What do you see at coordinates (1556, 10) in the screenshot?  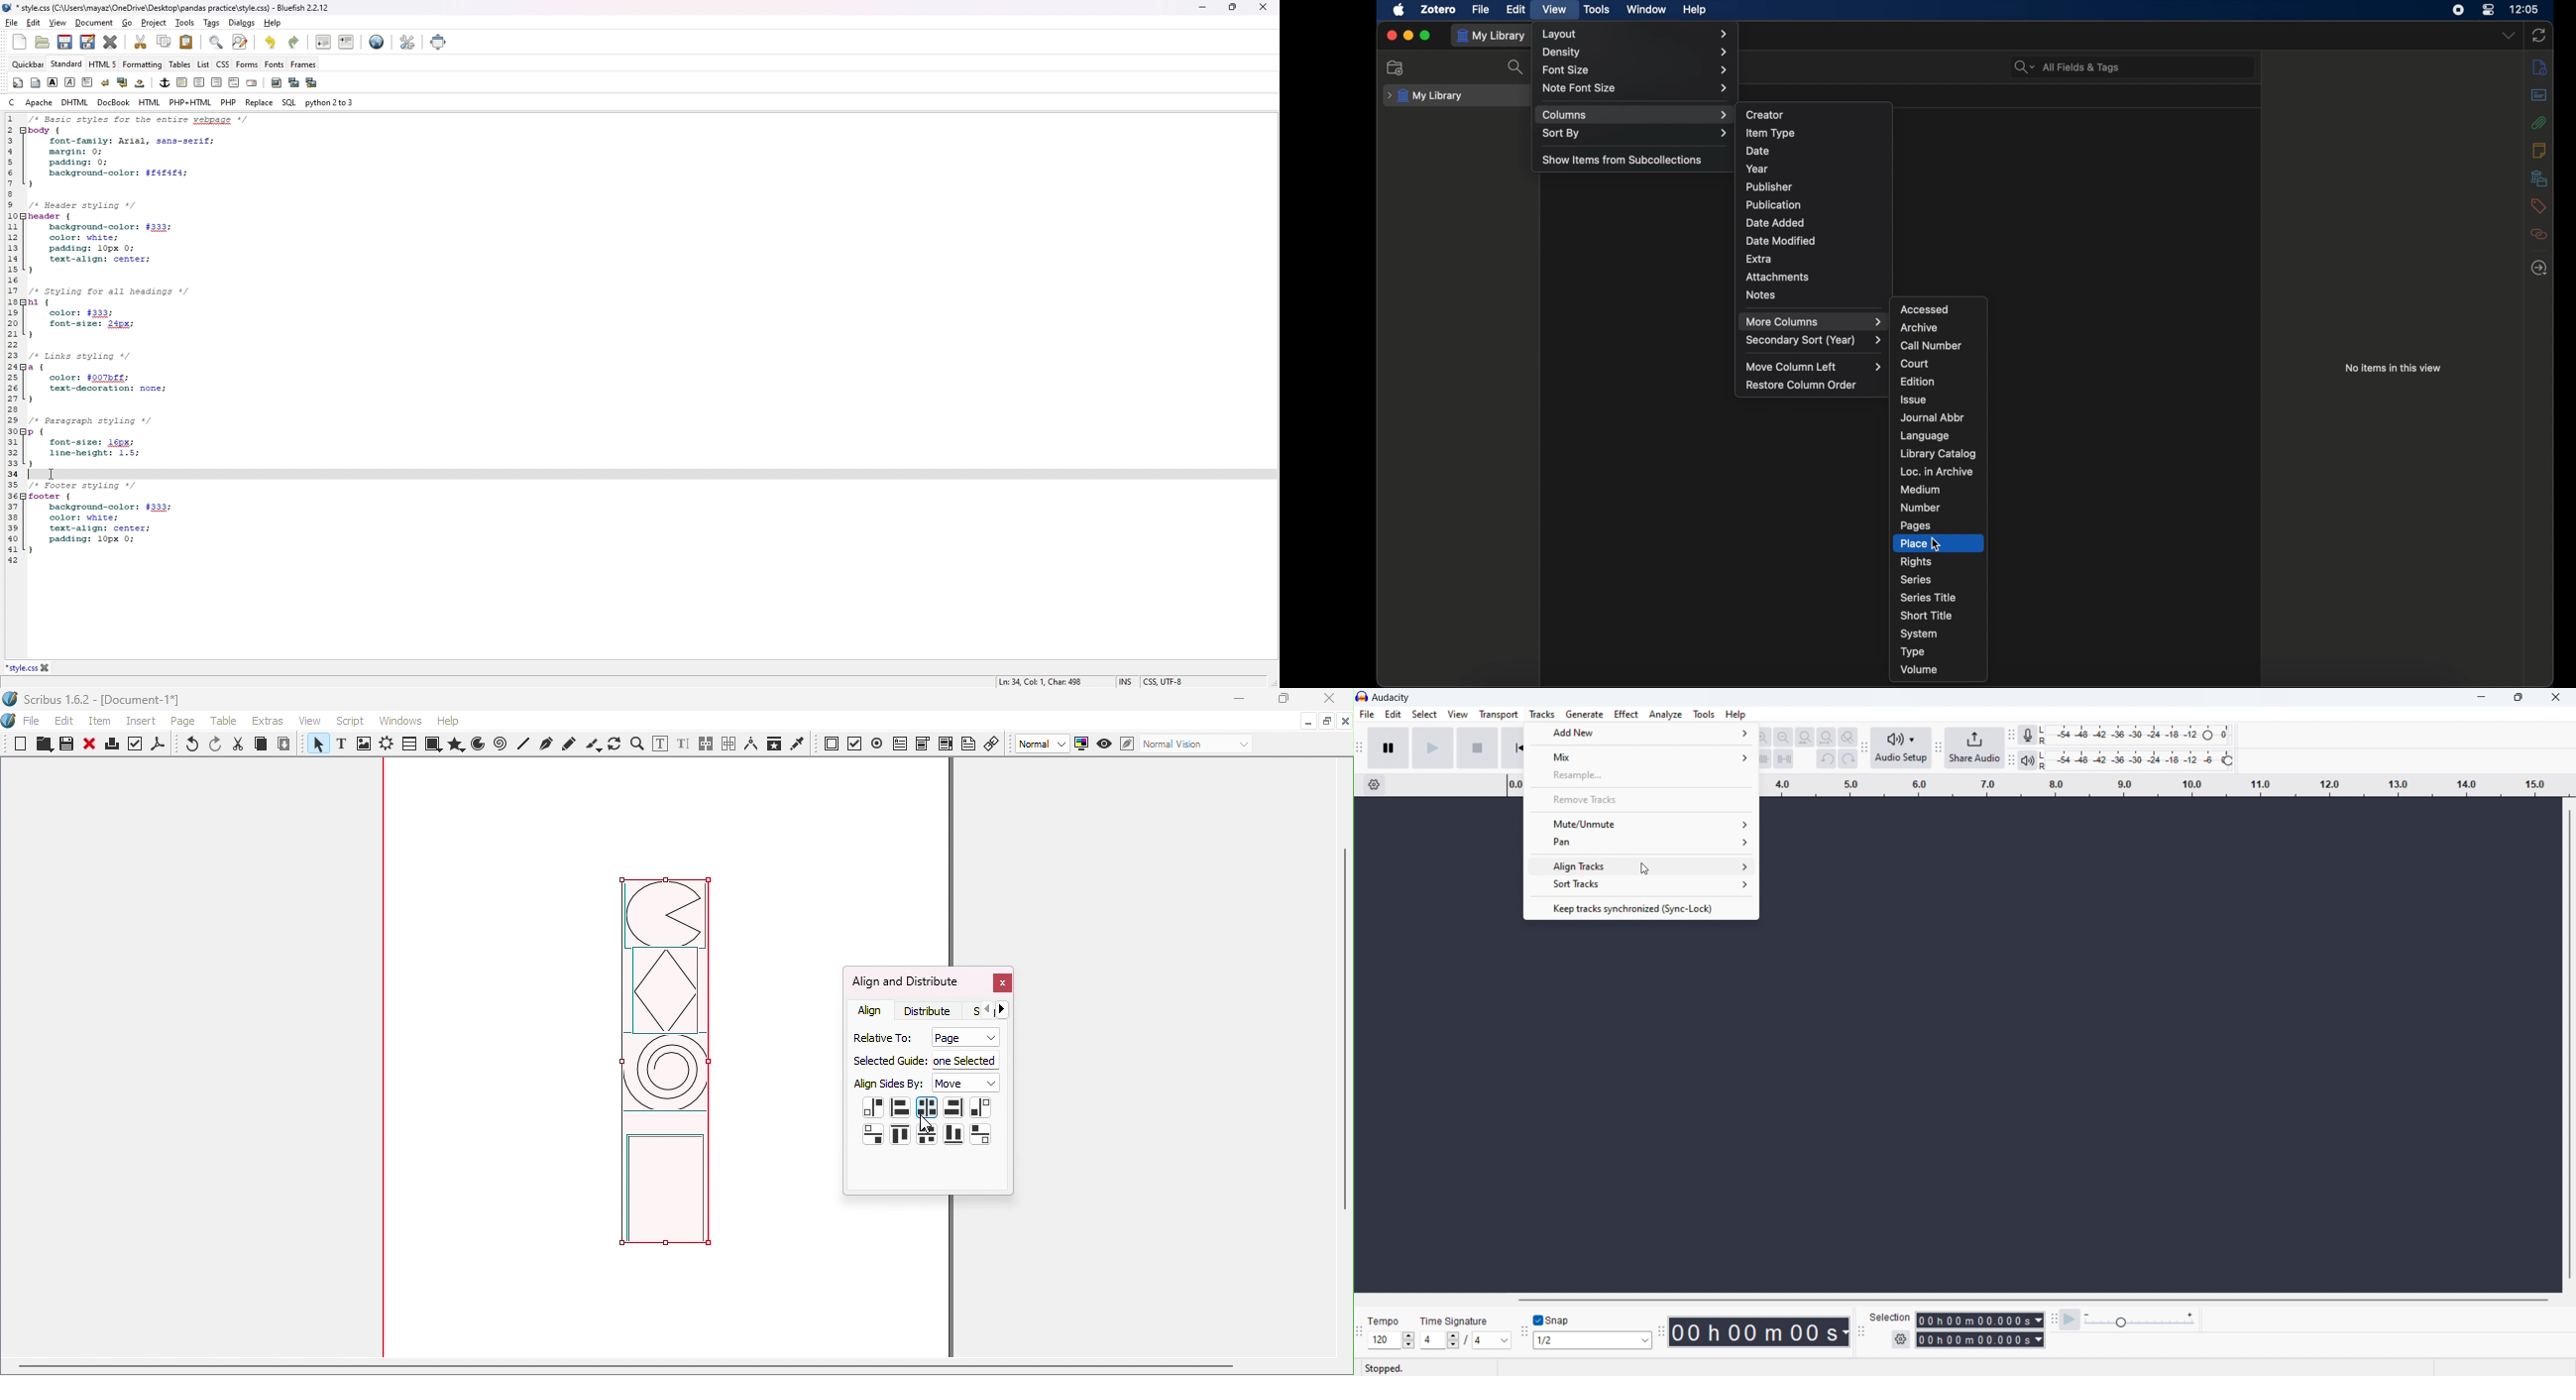 I see `view` at bounding box center [1556, 10].